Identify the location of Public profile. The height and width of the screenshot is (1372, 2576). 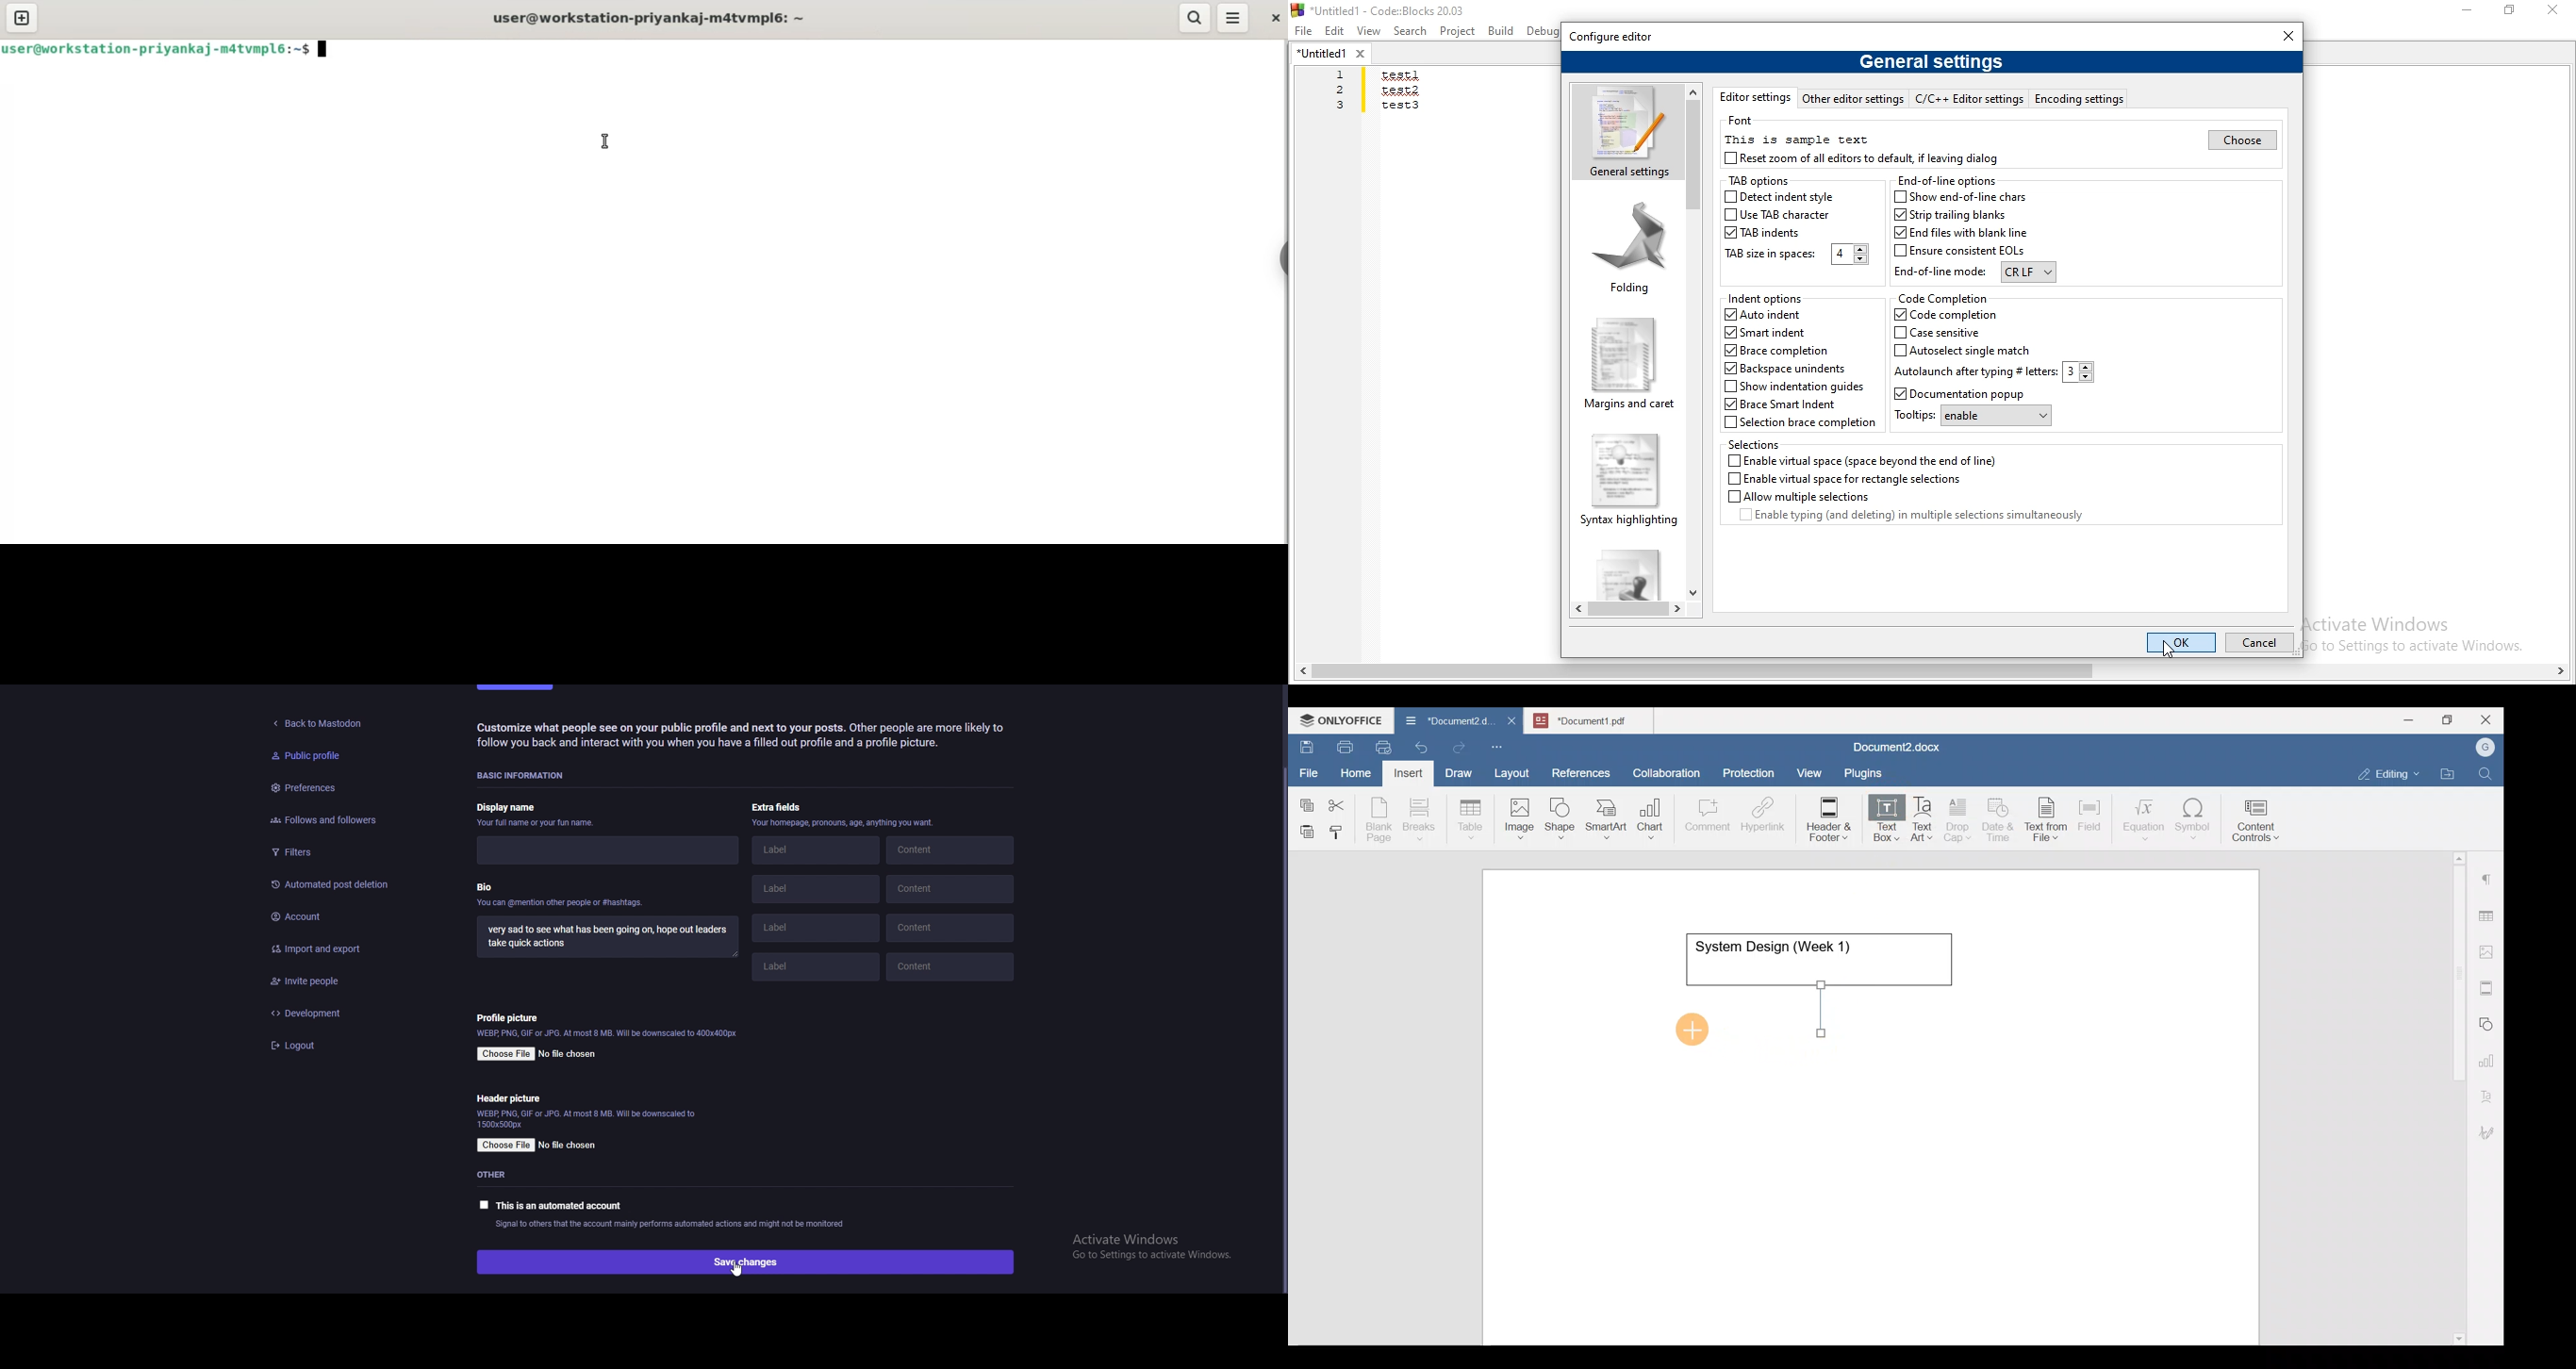
(304, 756).